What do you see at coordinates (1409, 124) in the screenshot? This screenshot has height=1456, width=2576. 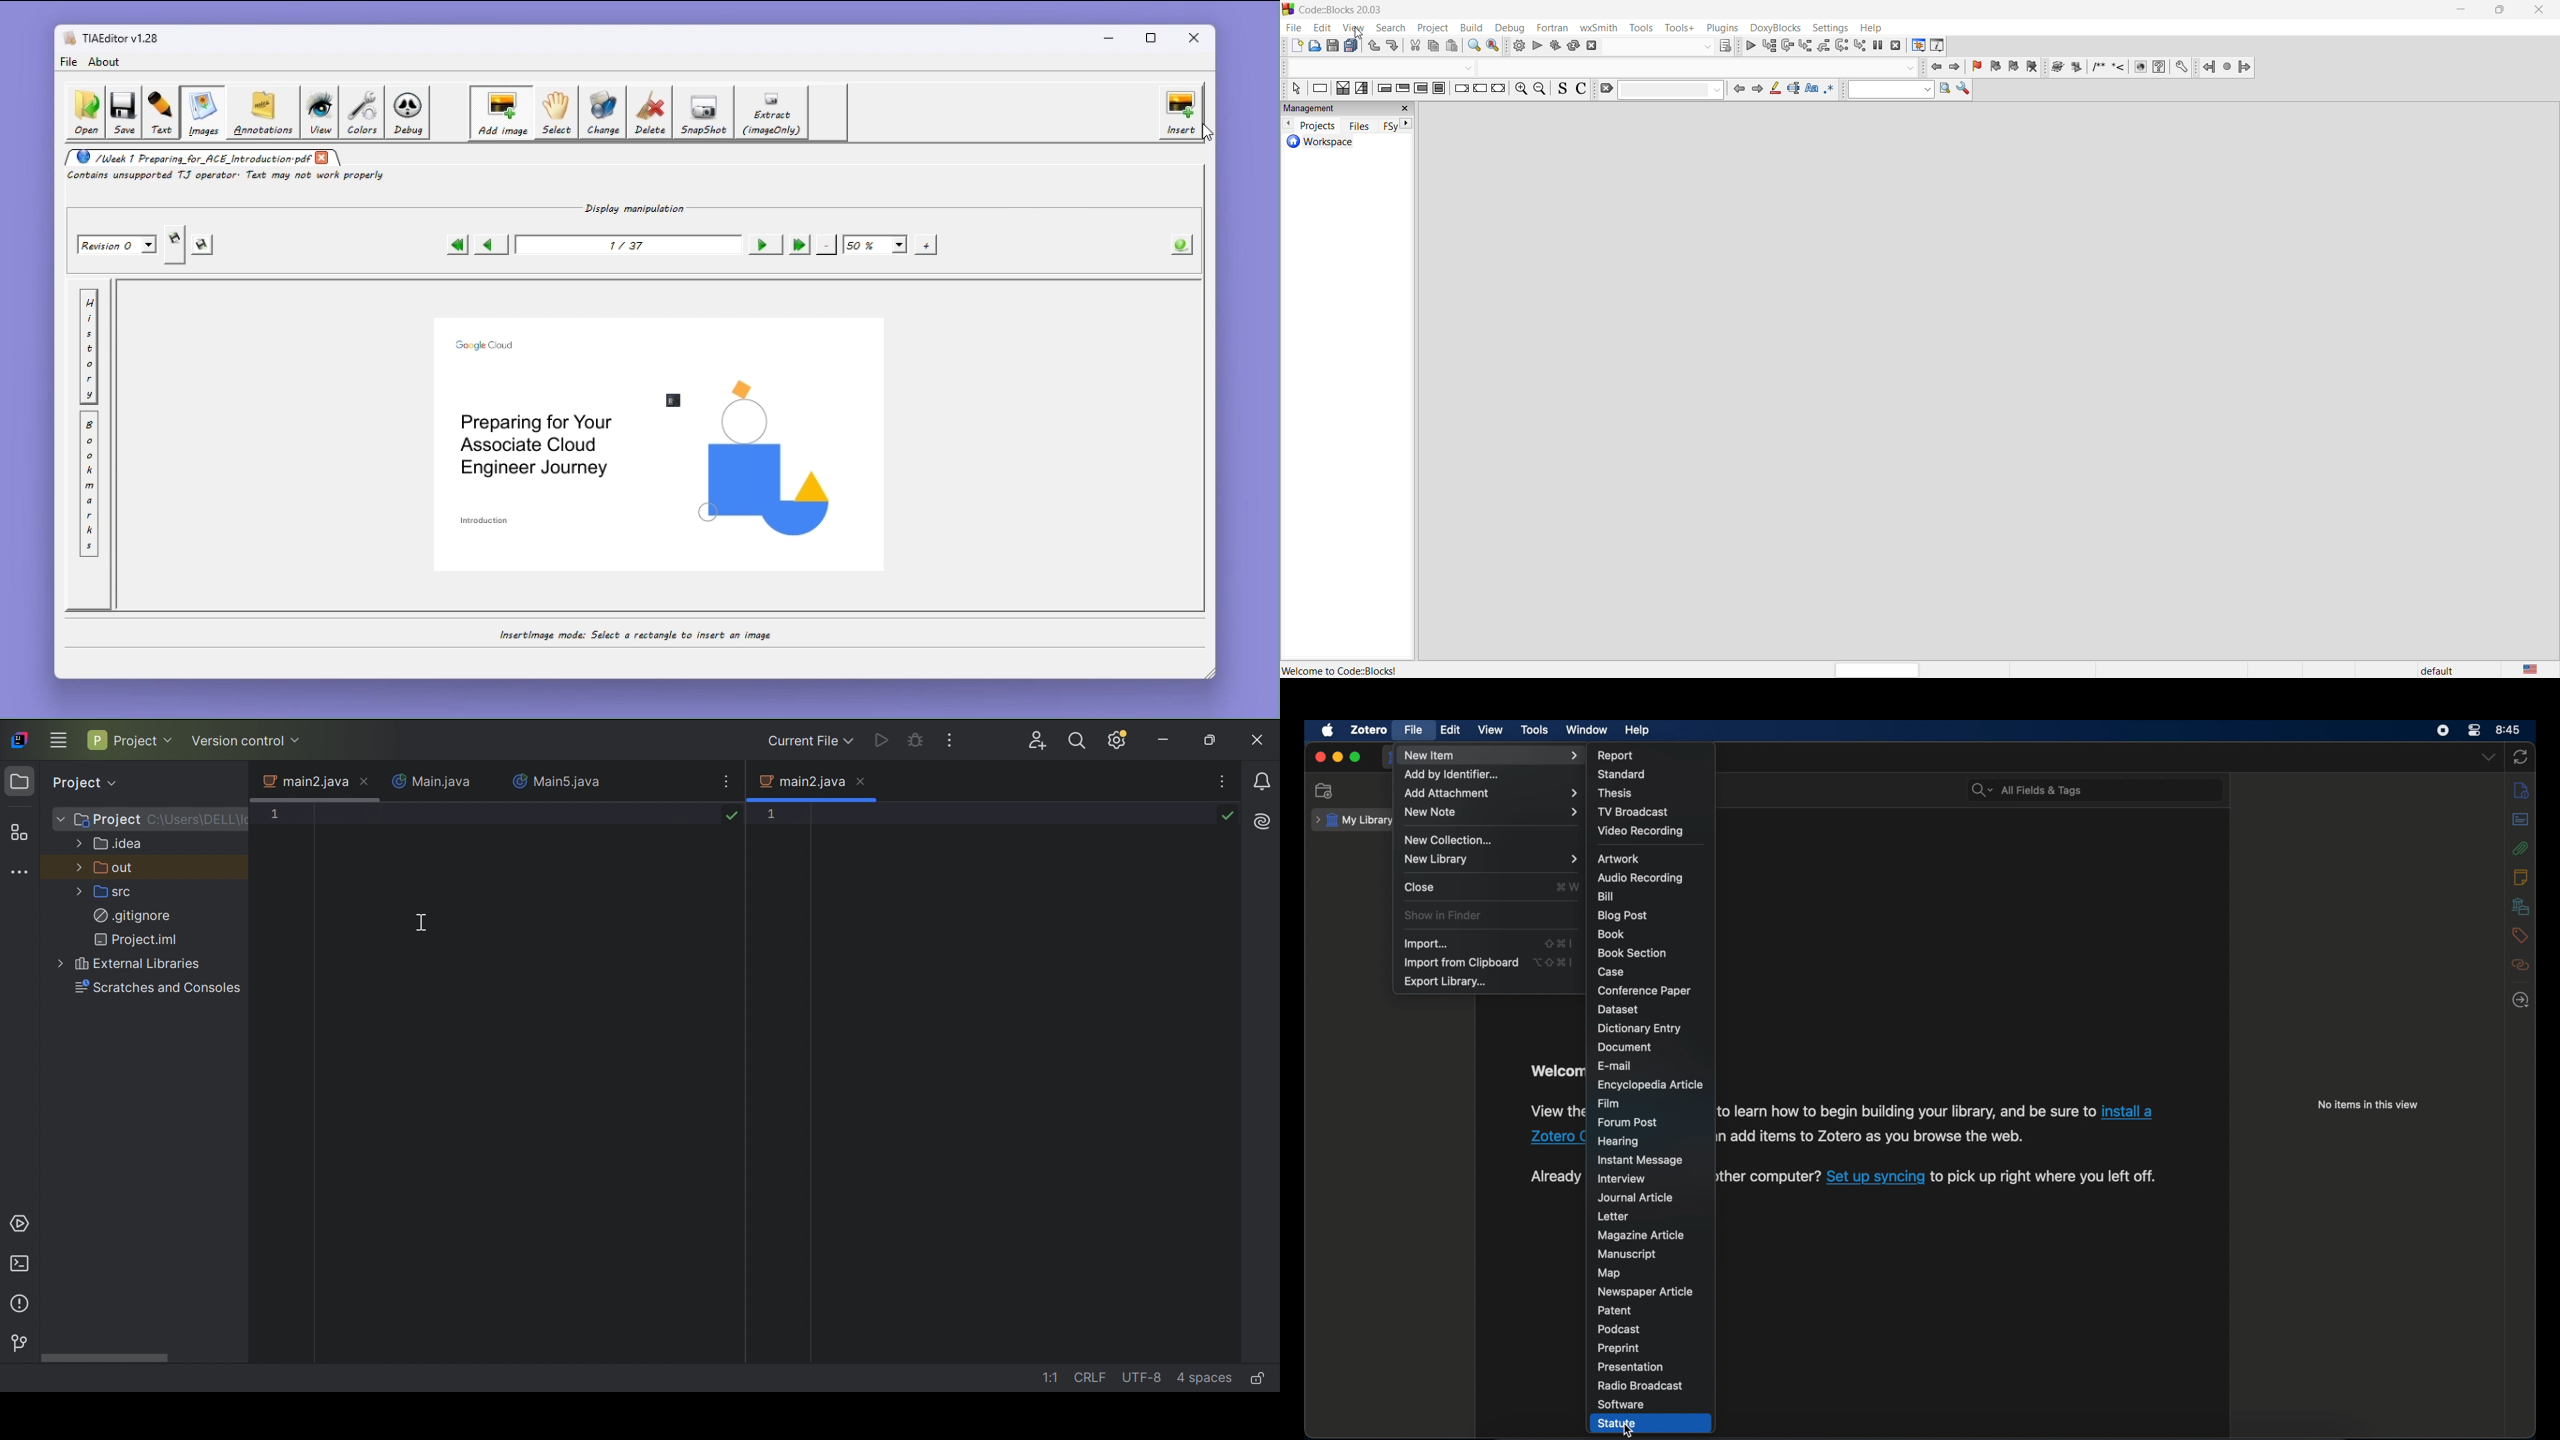 I see `next` at bounding box center [1409, 124].